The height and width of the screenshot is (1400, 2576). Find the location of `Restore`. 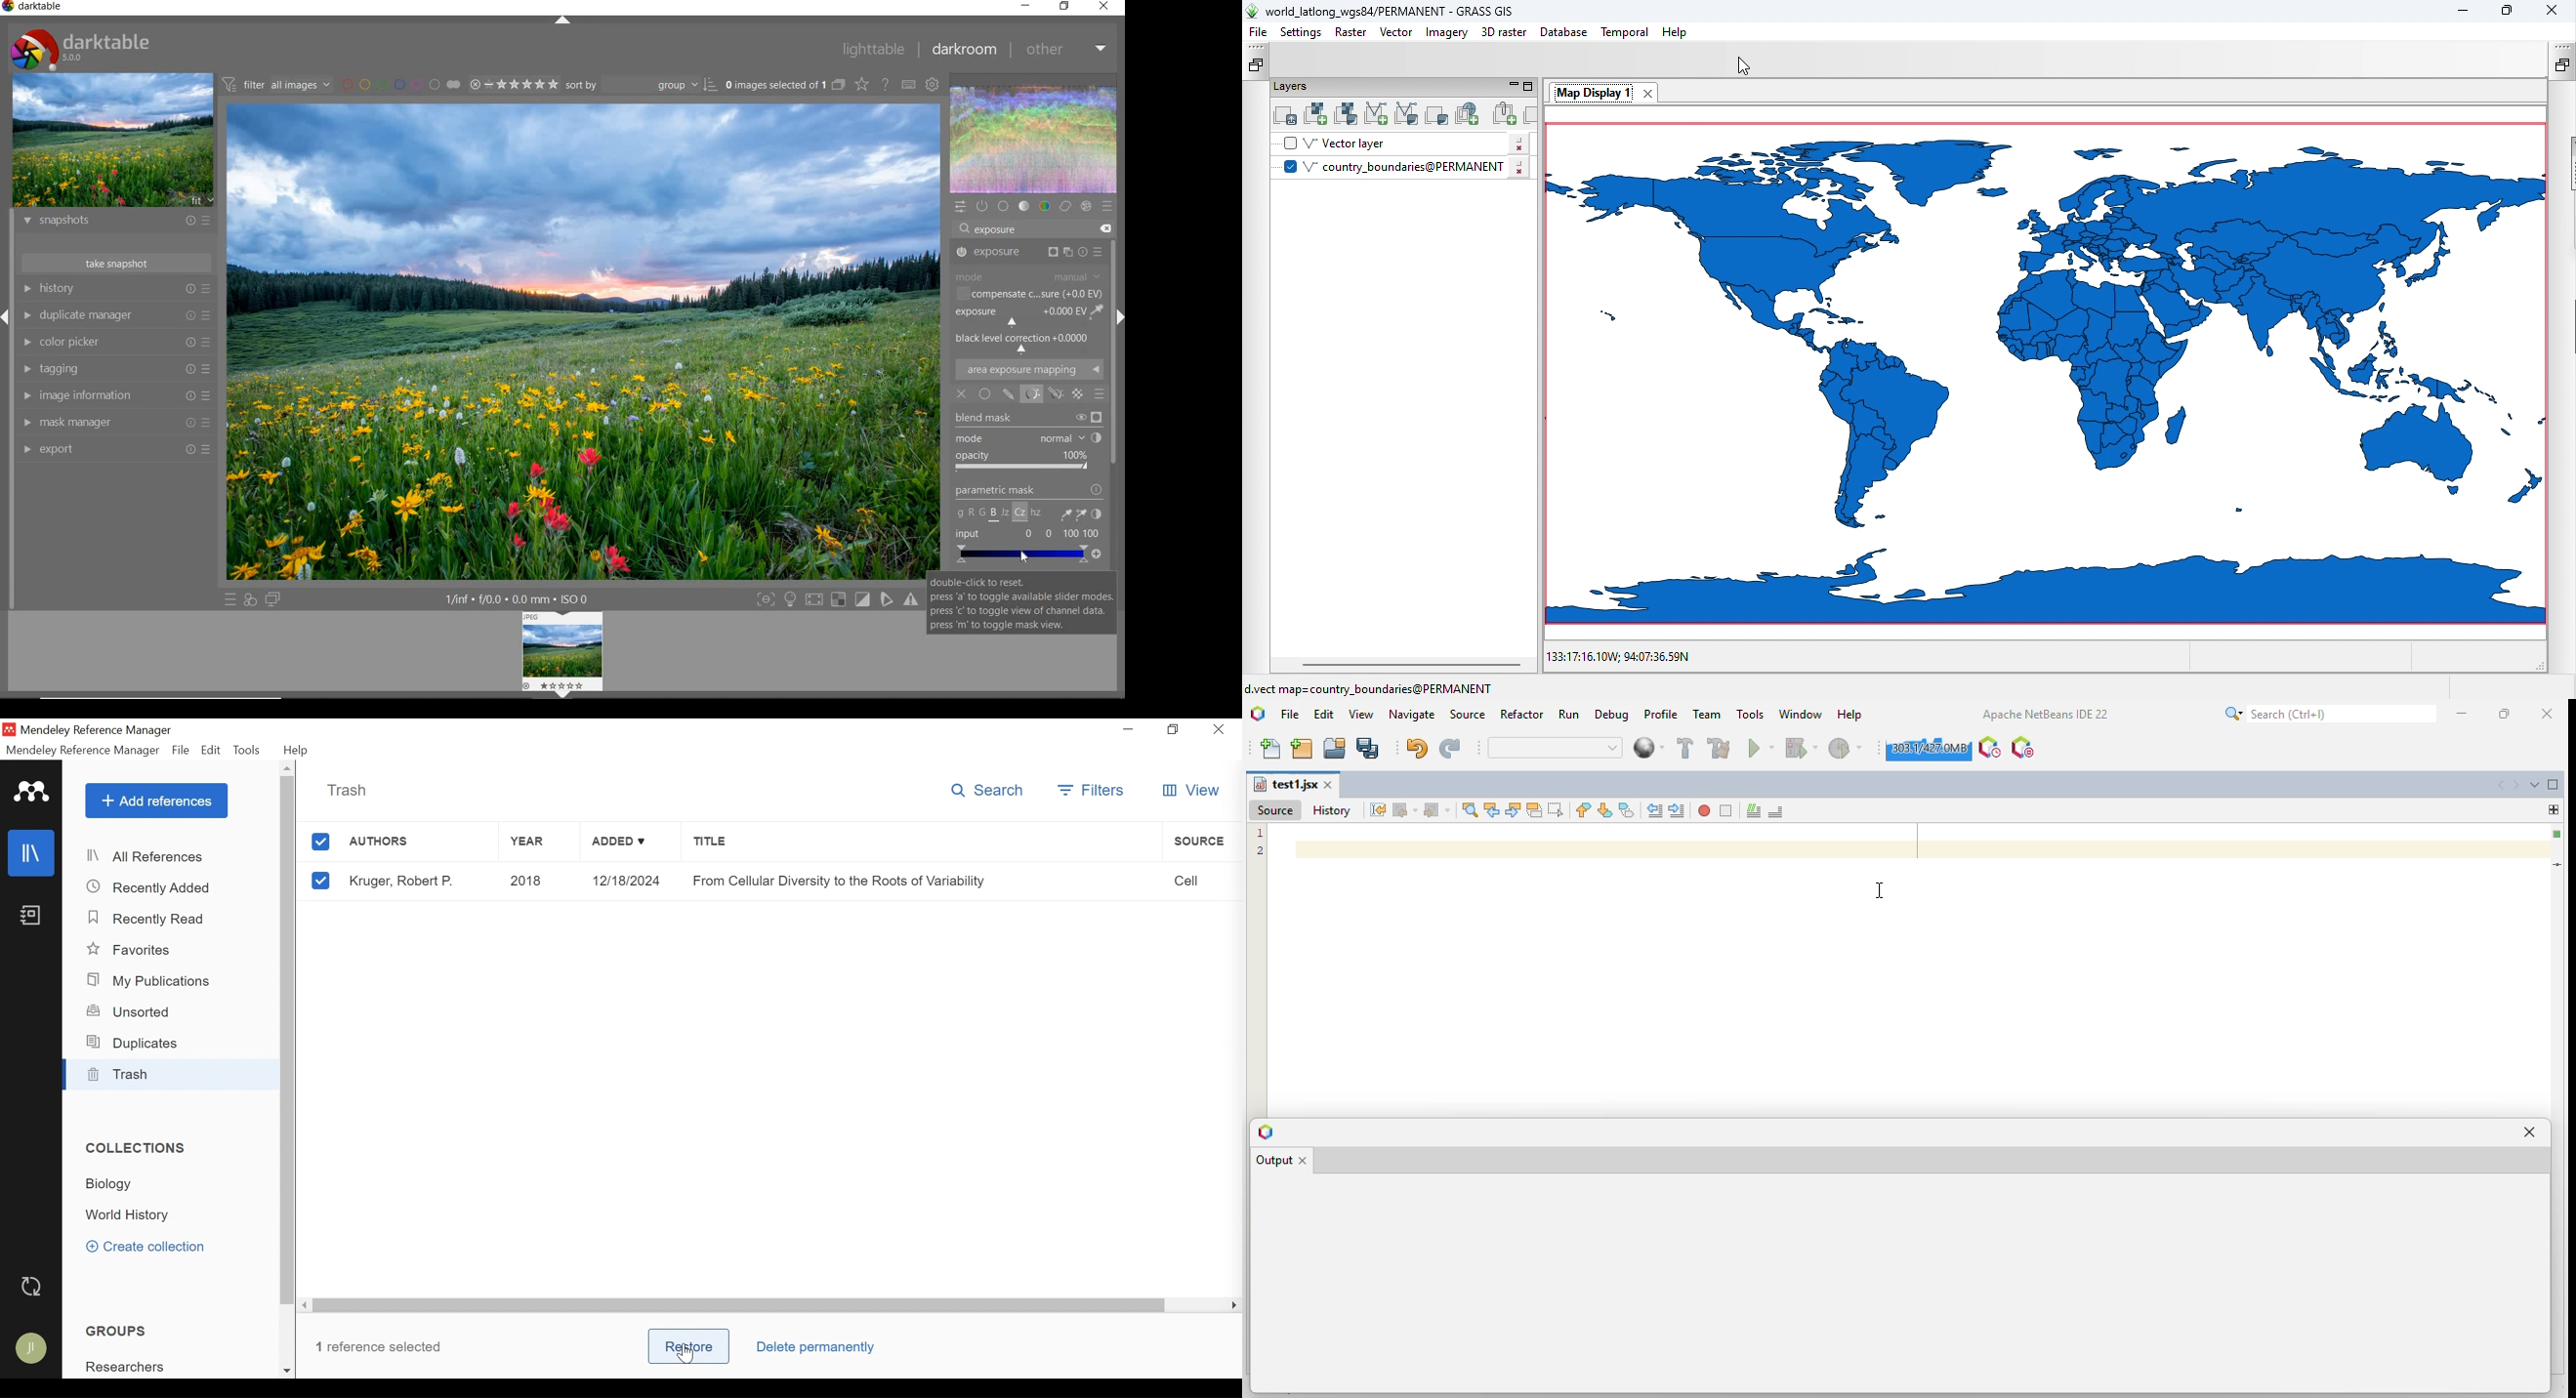

Restore is located at coordinates (1172, 730).